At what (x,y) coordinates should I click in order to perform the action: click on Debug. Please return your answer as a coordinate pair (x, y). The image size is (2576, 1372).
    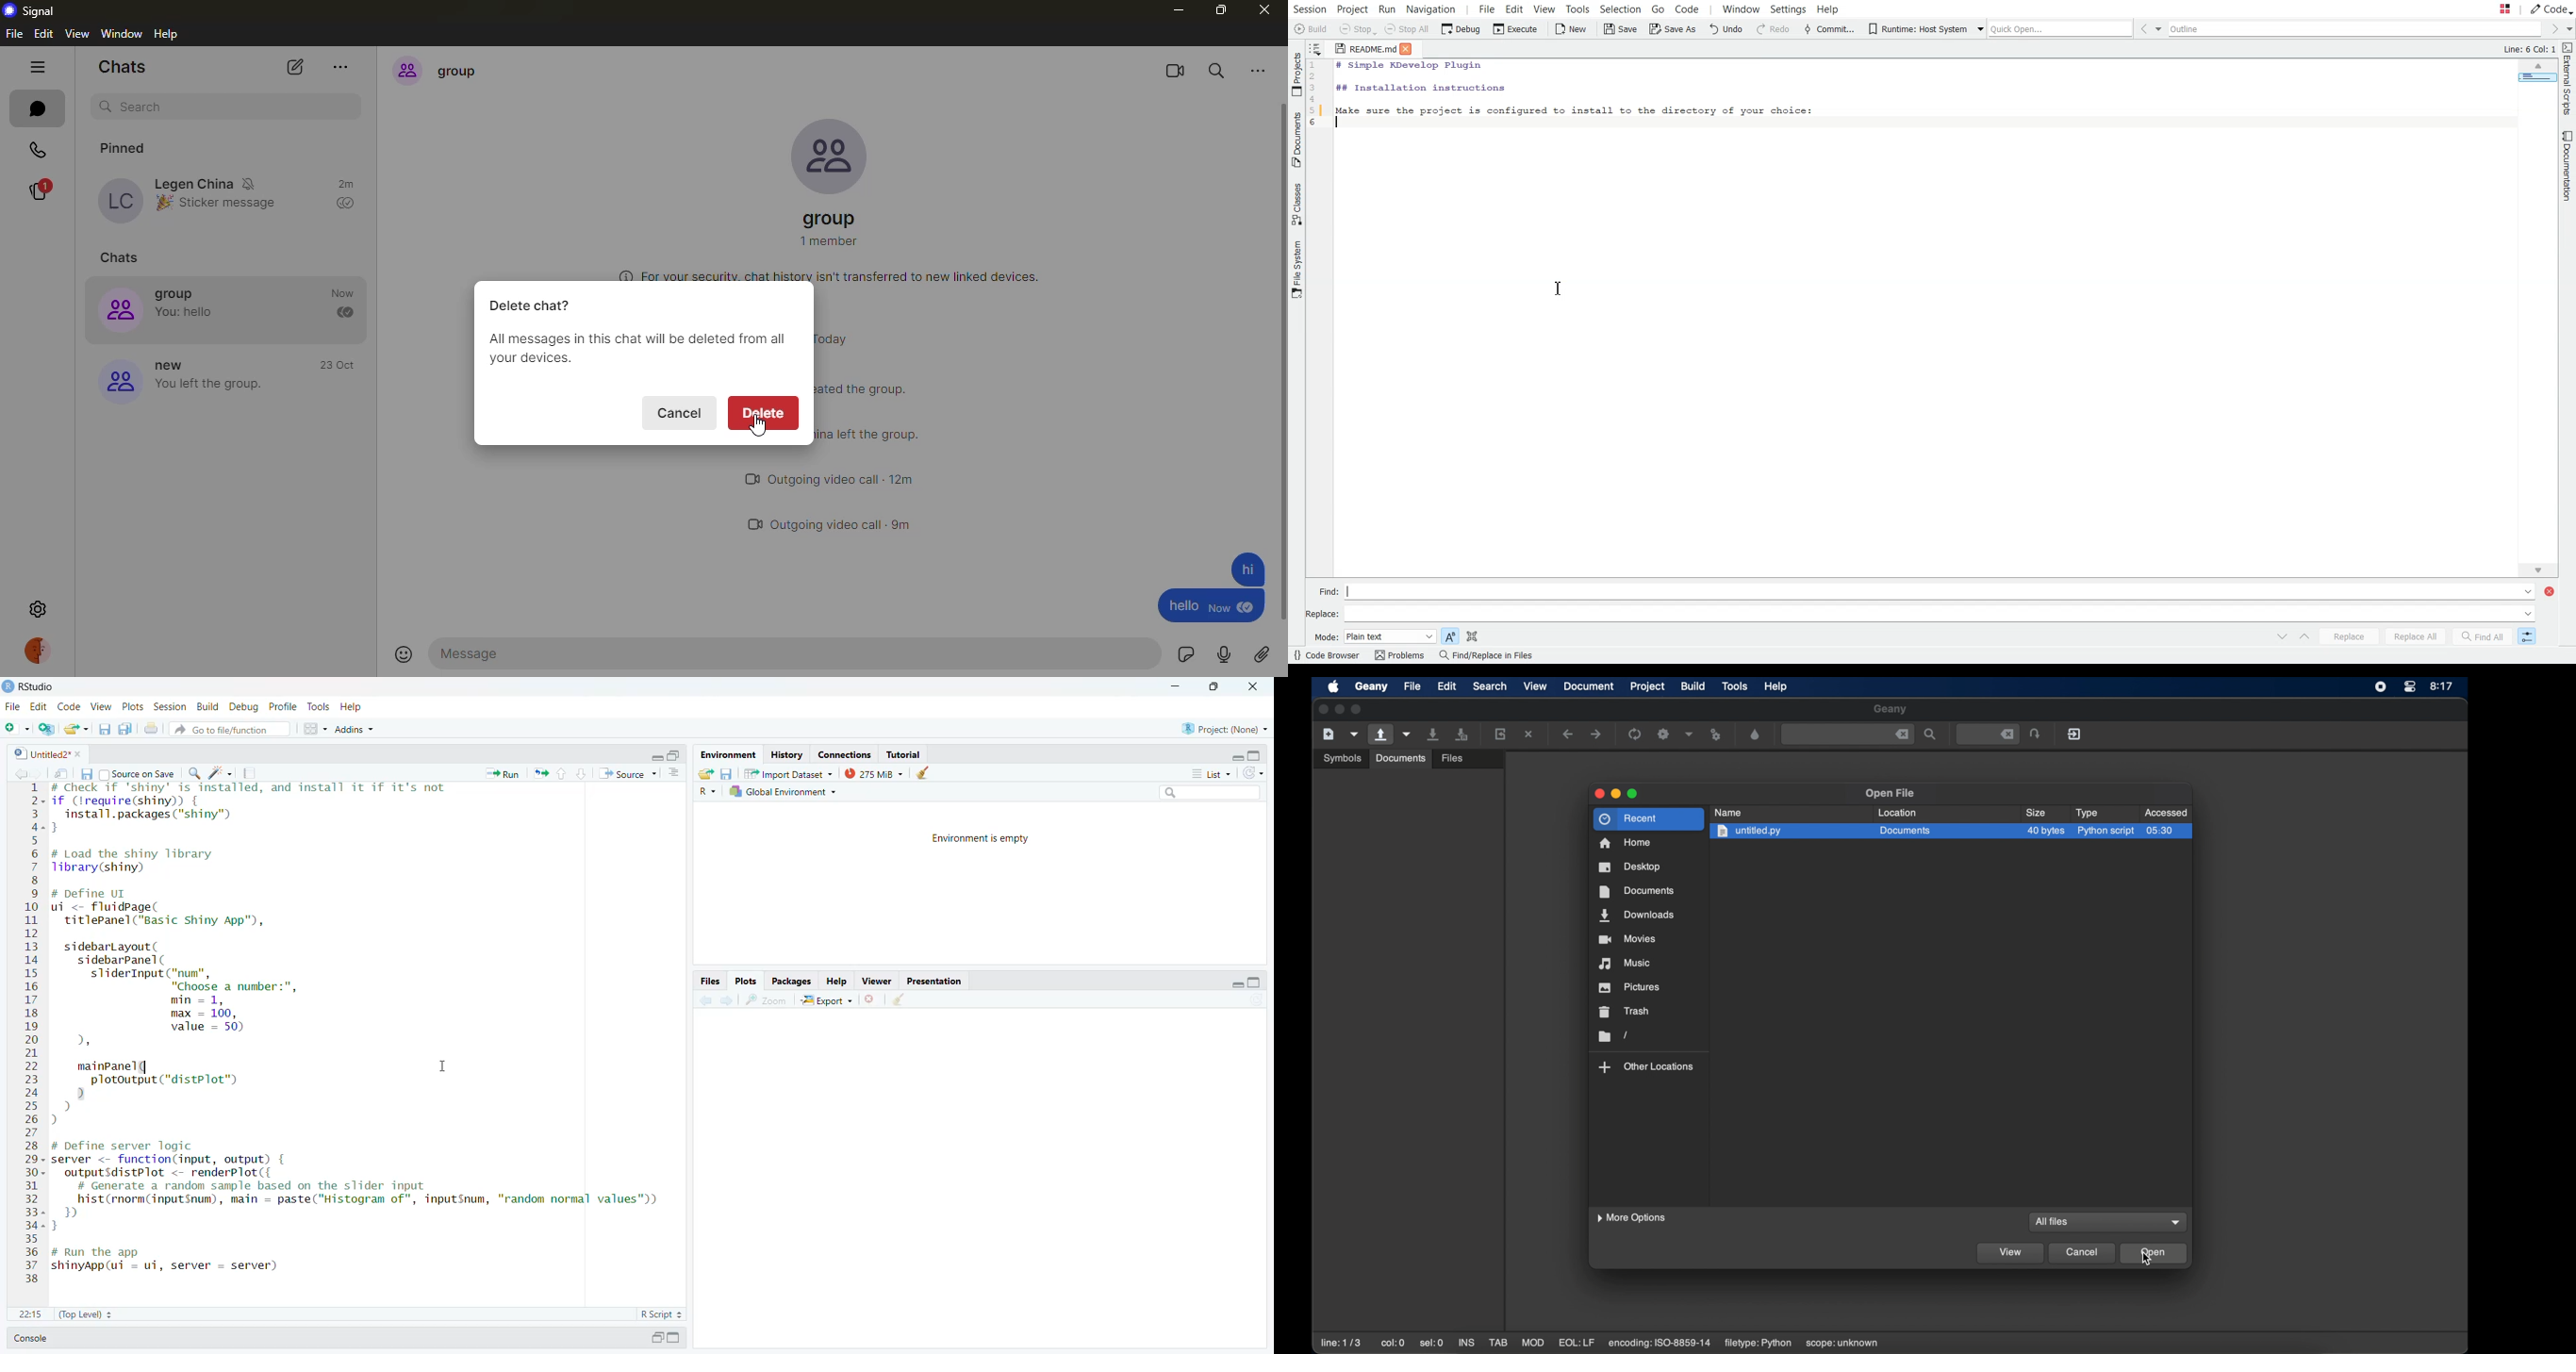
    Looking at the image, I should click on (245, 707).